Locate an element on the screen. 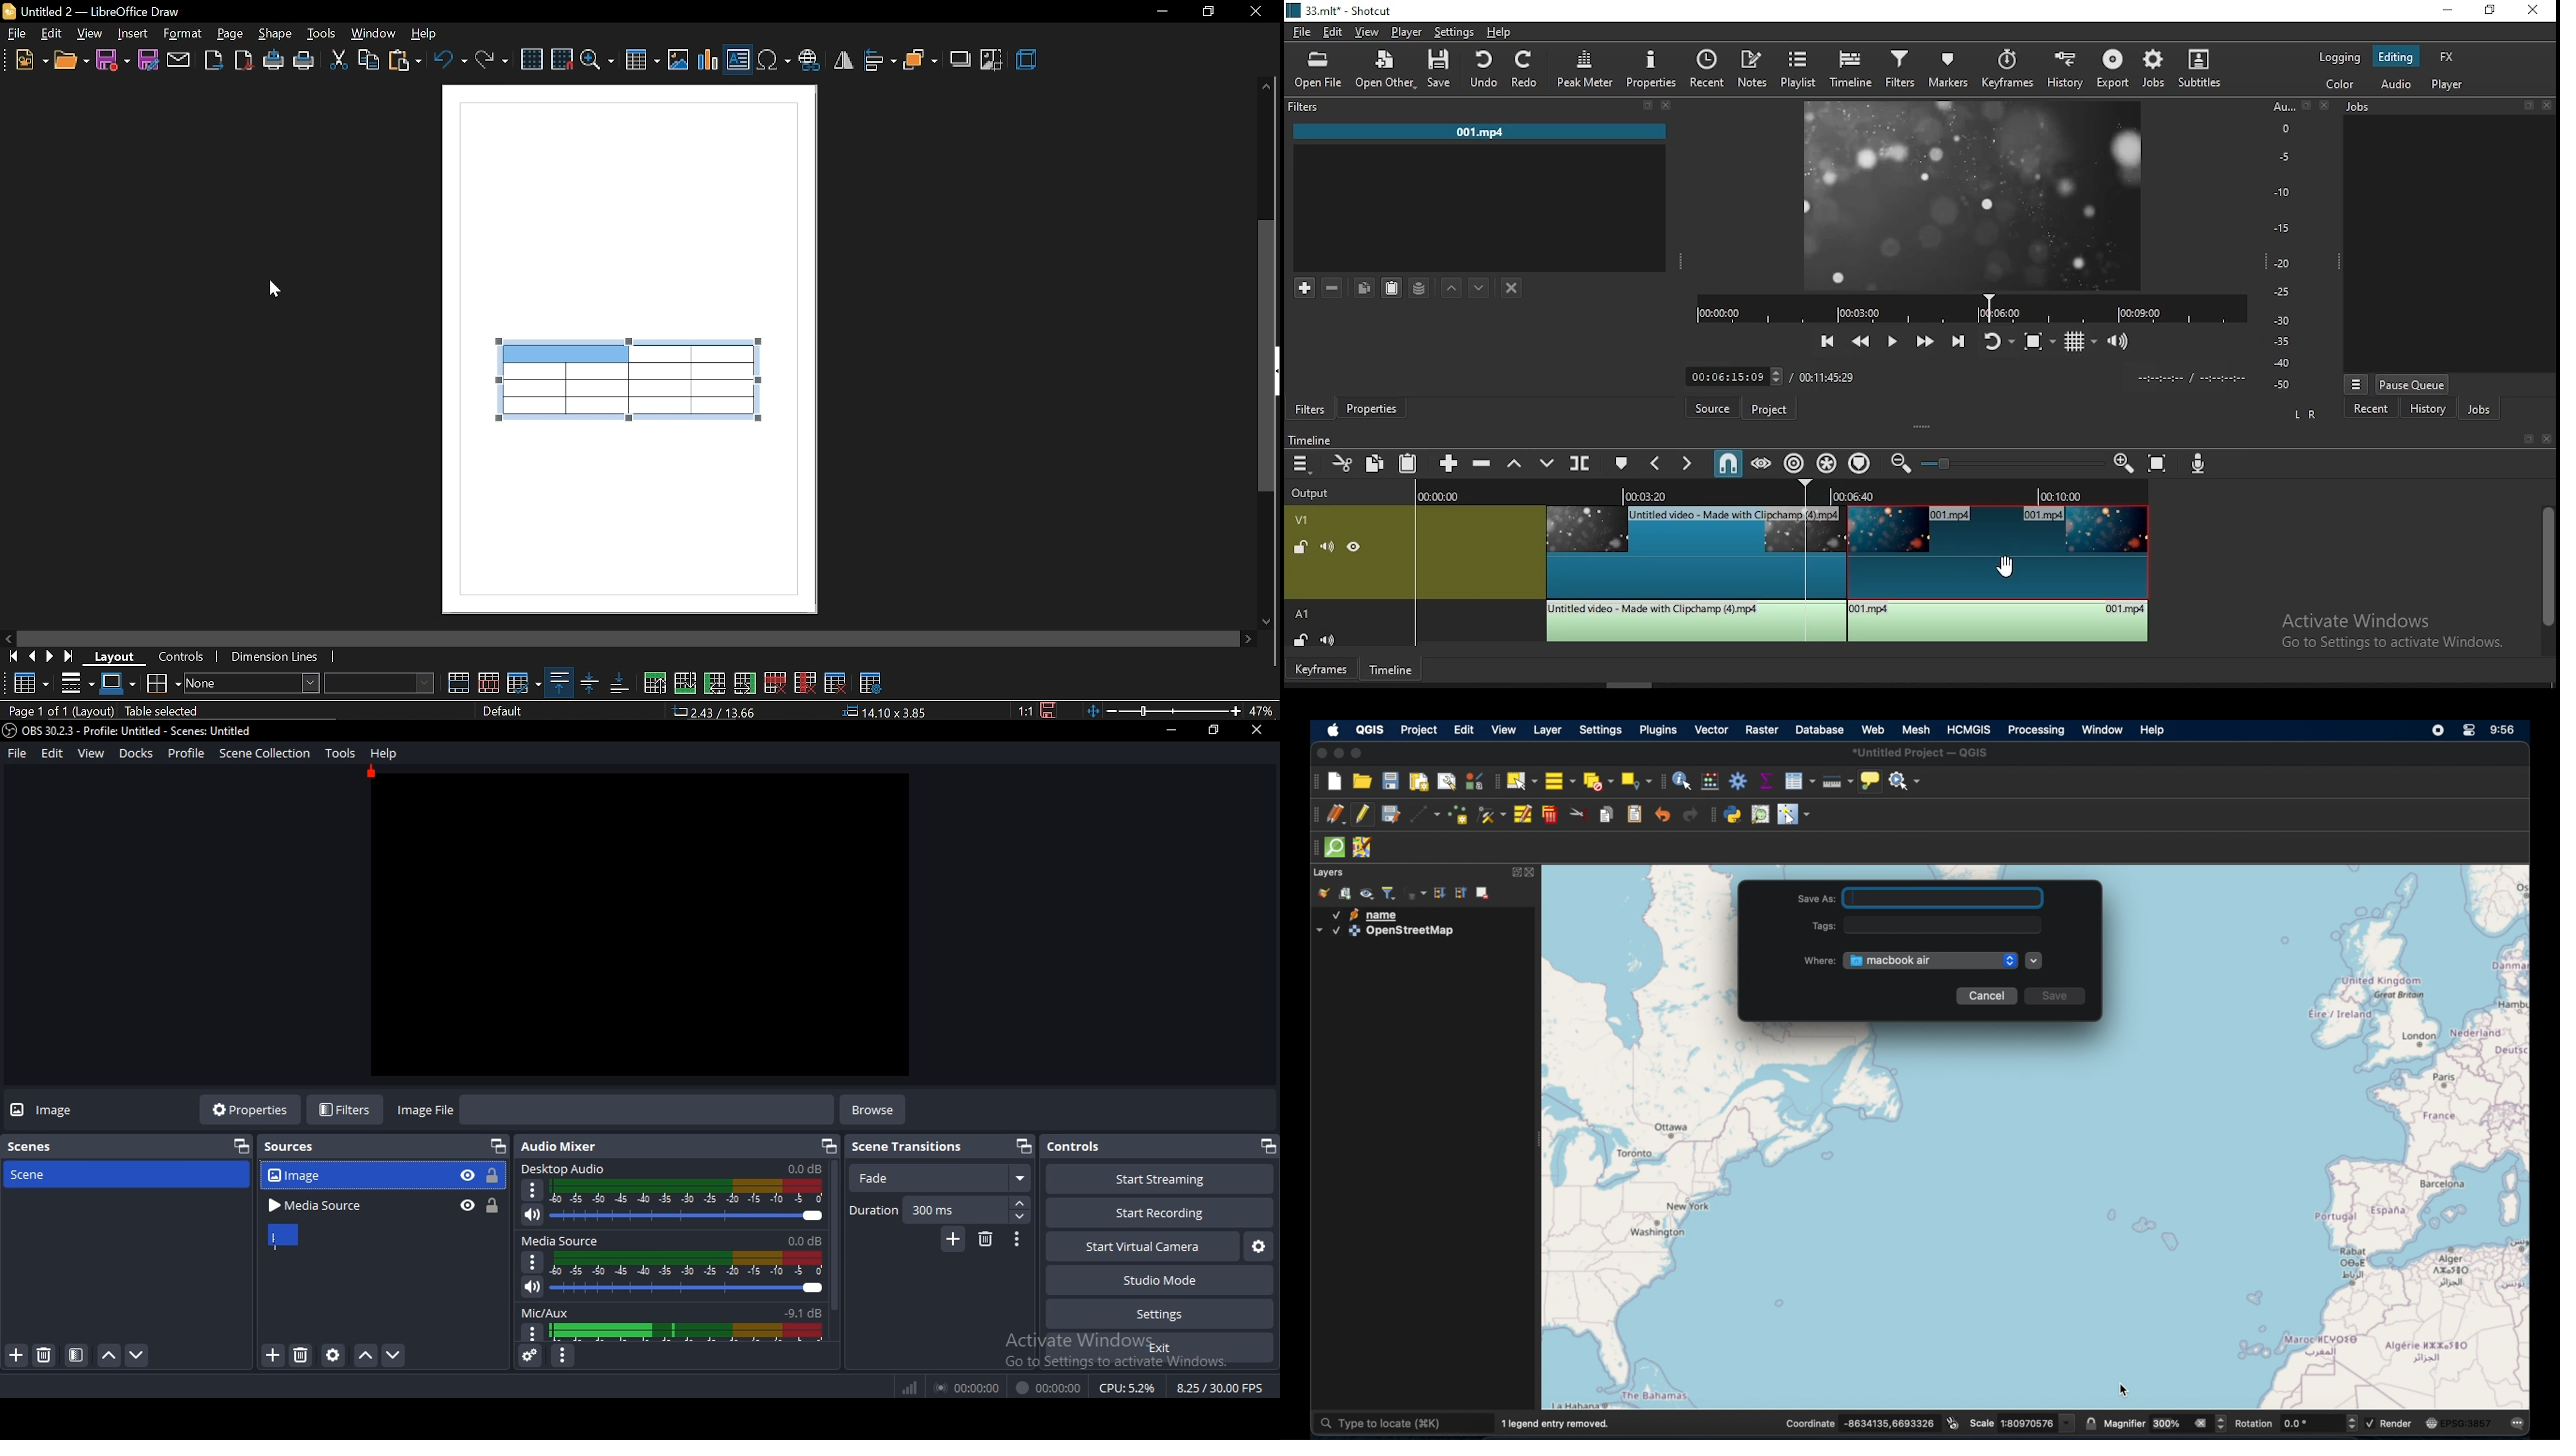 This screenshot has height=1456, width=2576. redo is located at coordinates (1691, 817).